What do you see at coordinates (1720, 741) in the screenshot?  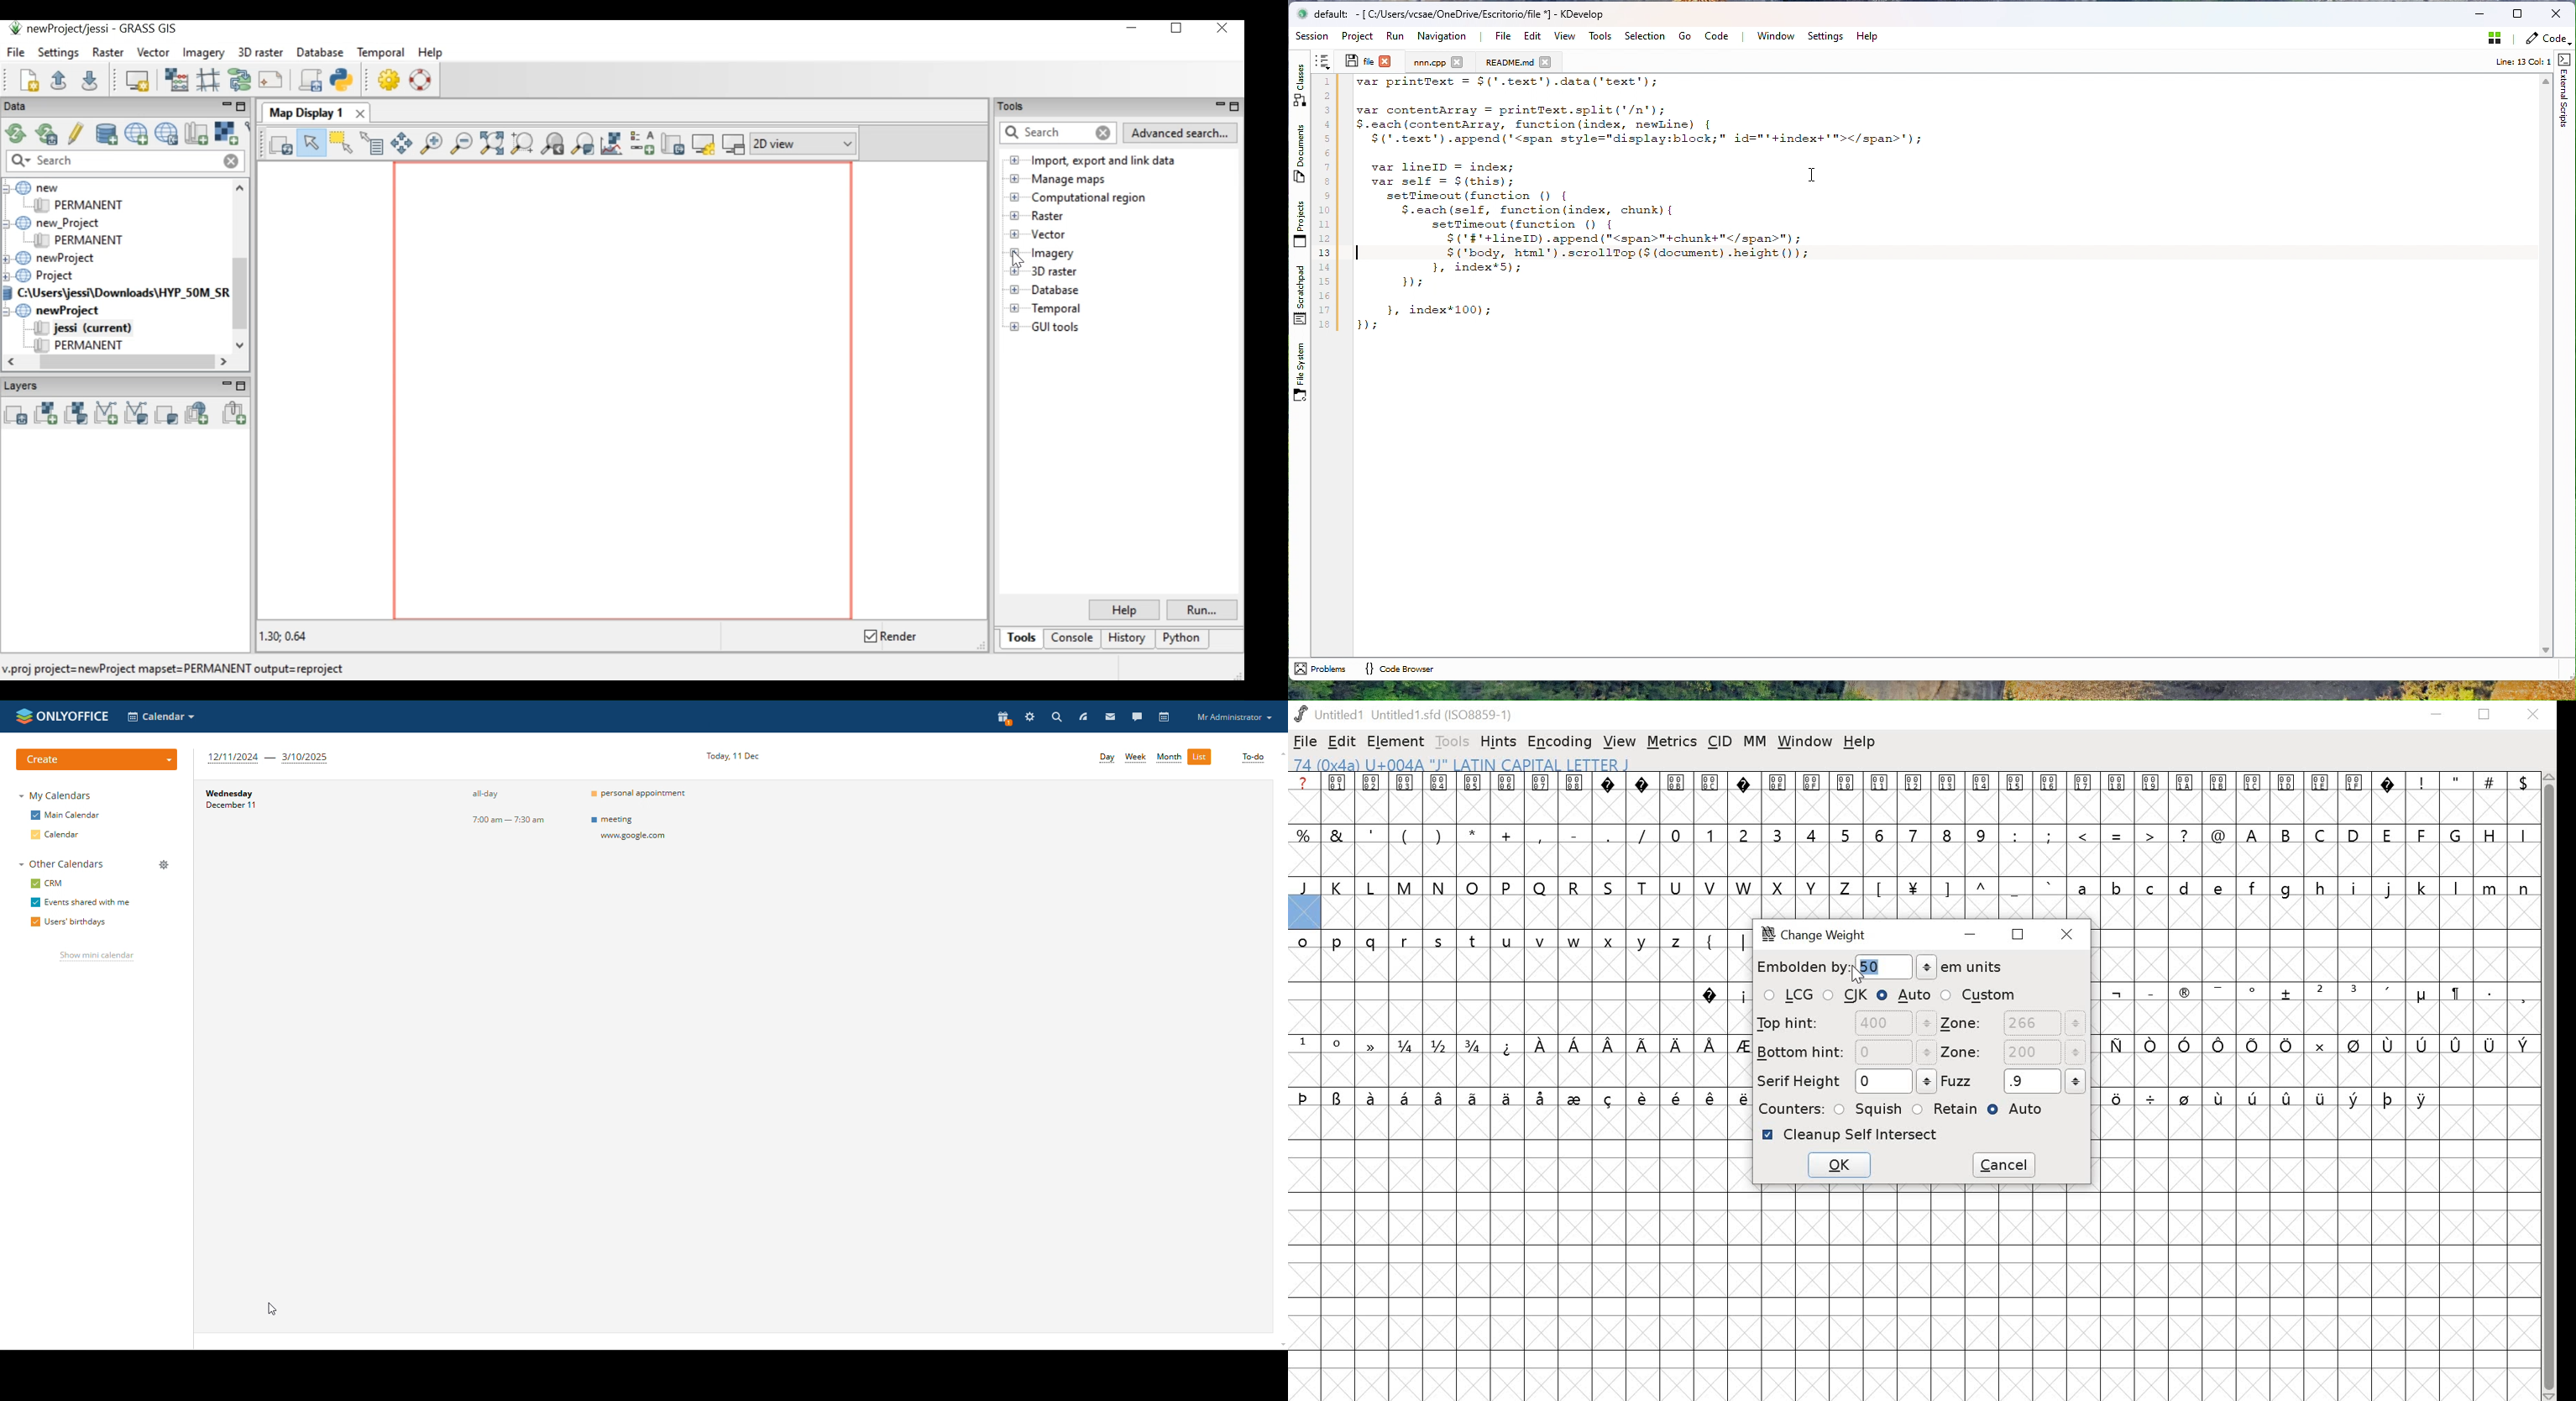 I see `CID` at bounding box center [1720, 741].